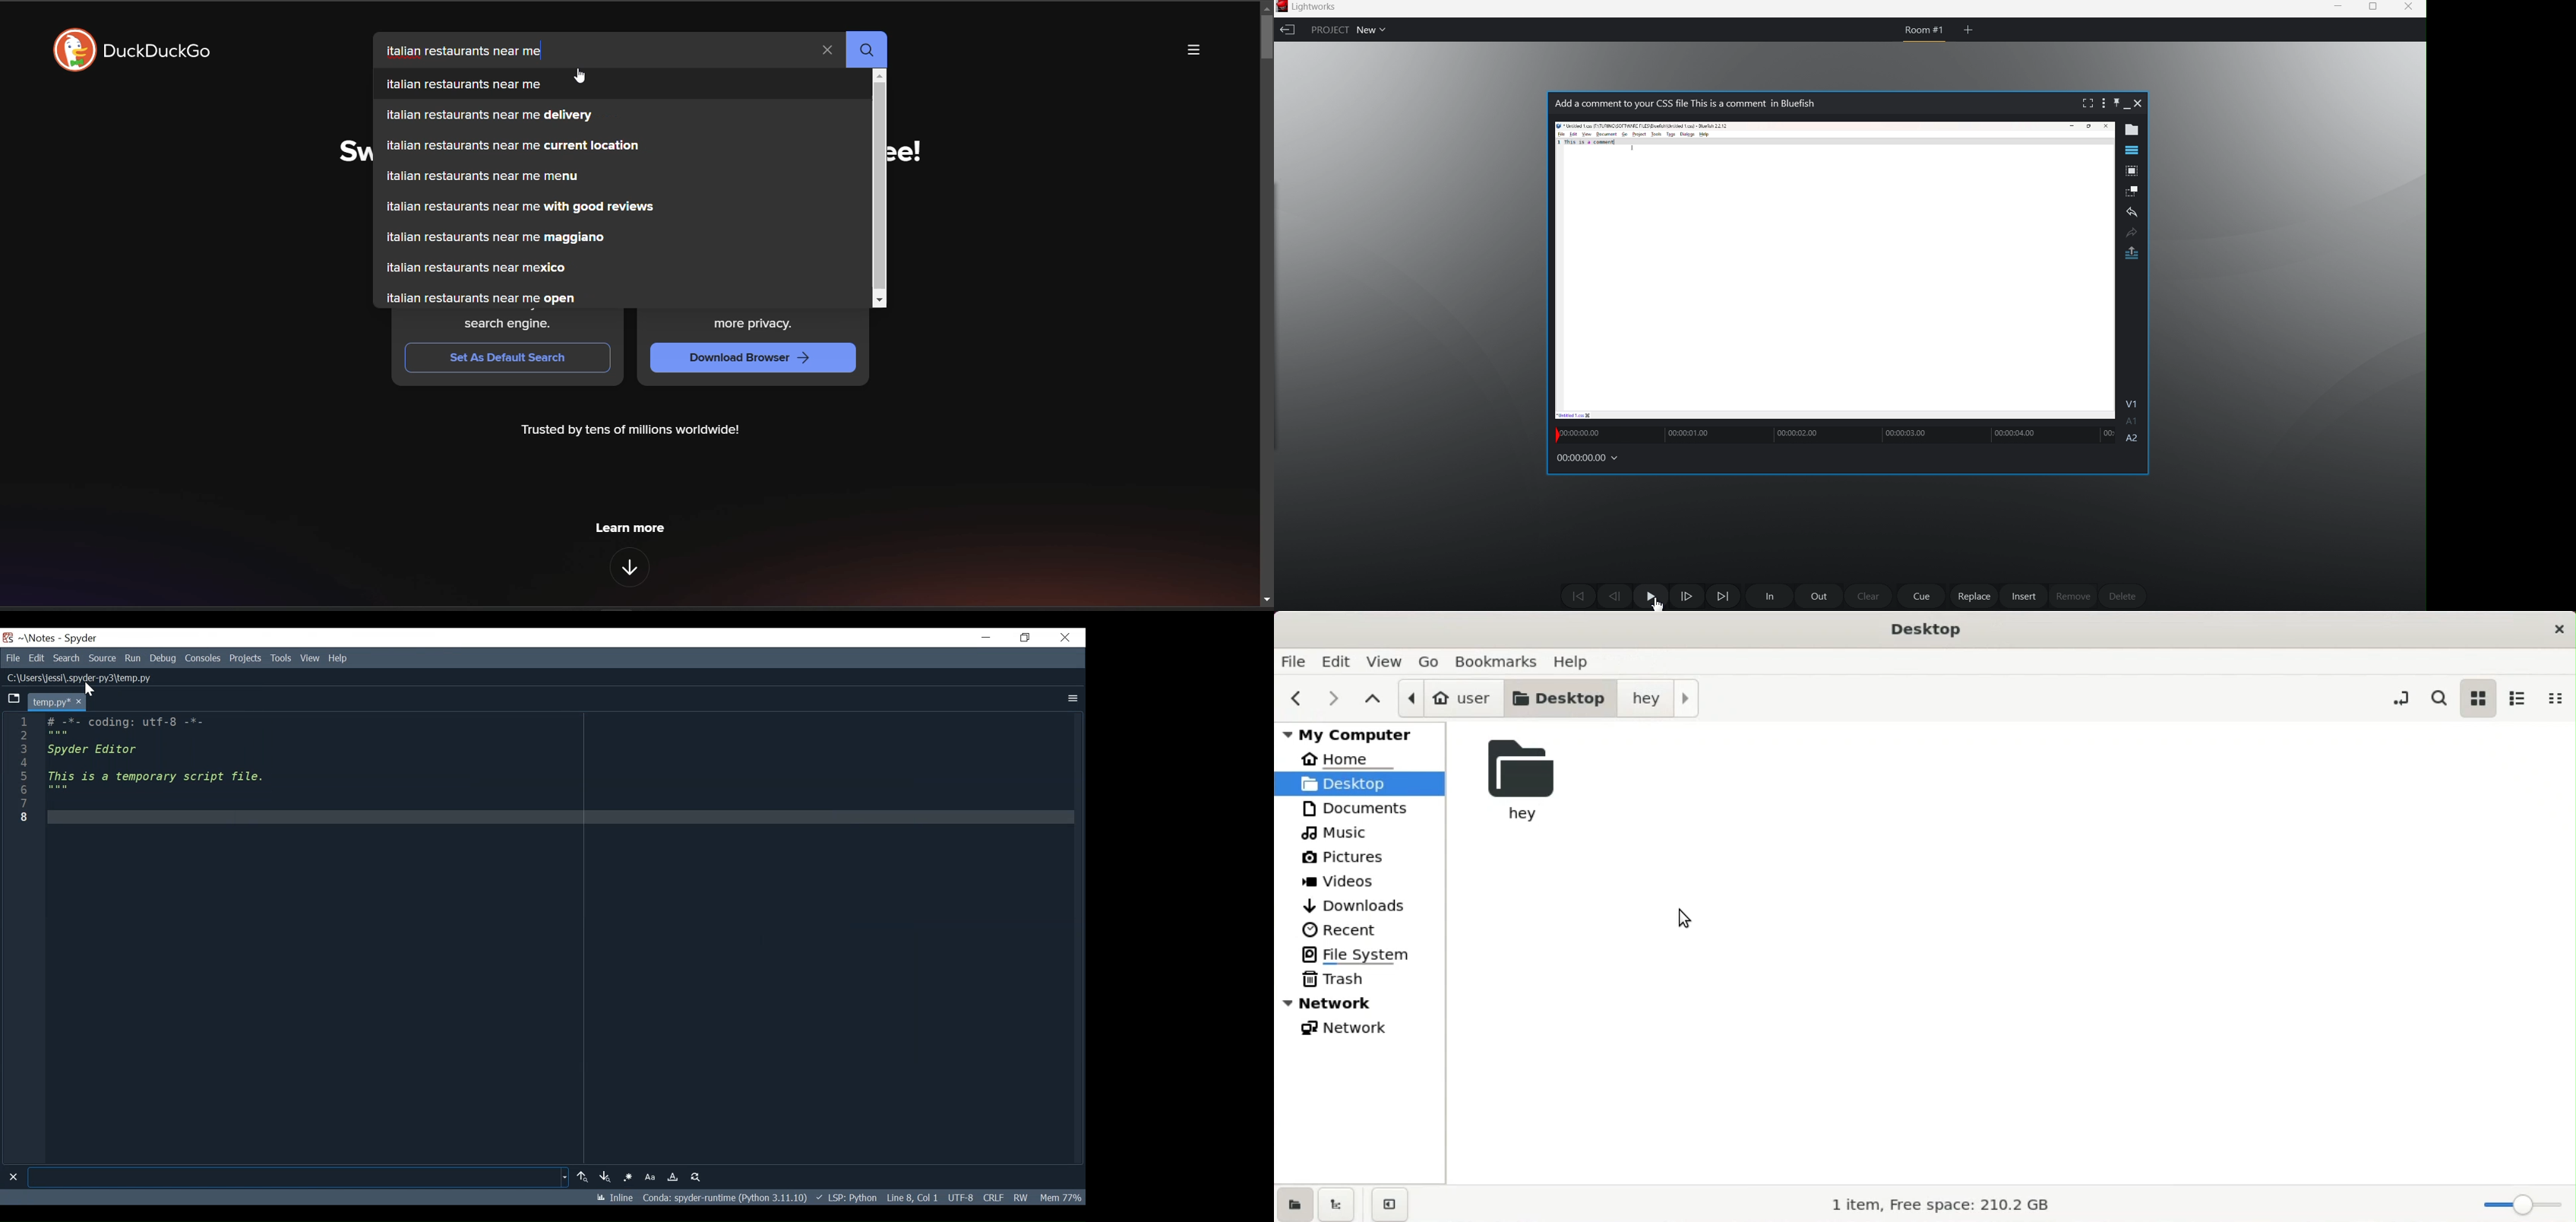 Image resolution: width=2576 pixels, height=1232 pixels. I want to click on Make DuckDuckGo your default search engine., so click(509, 321).